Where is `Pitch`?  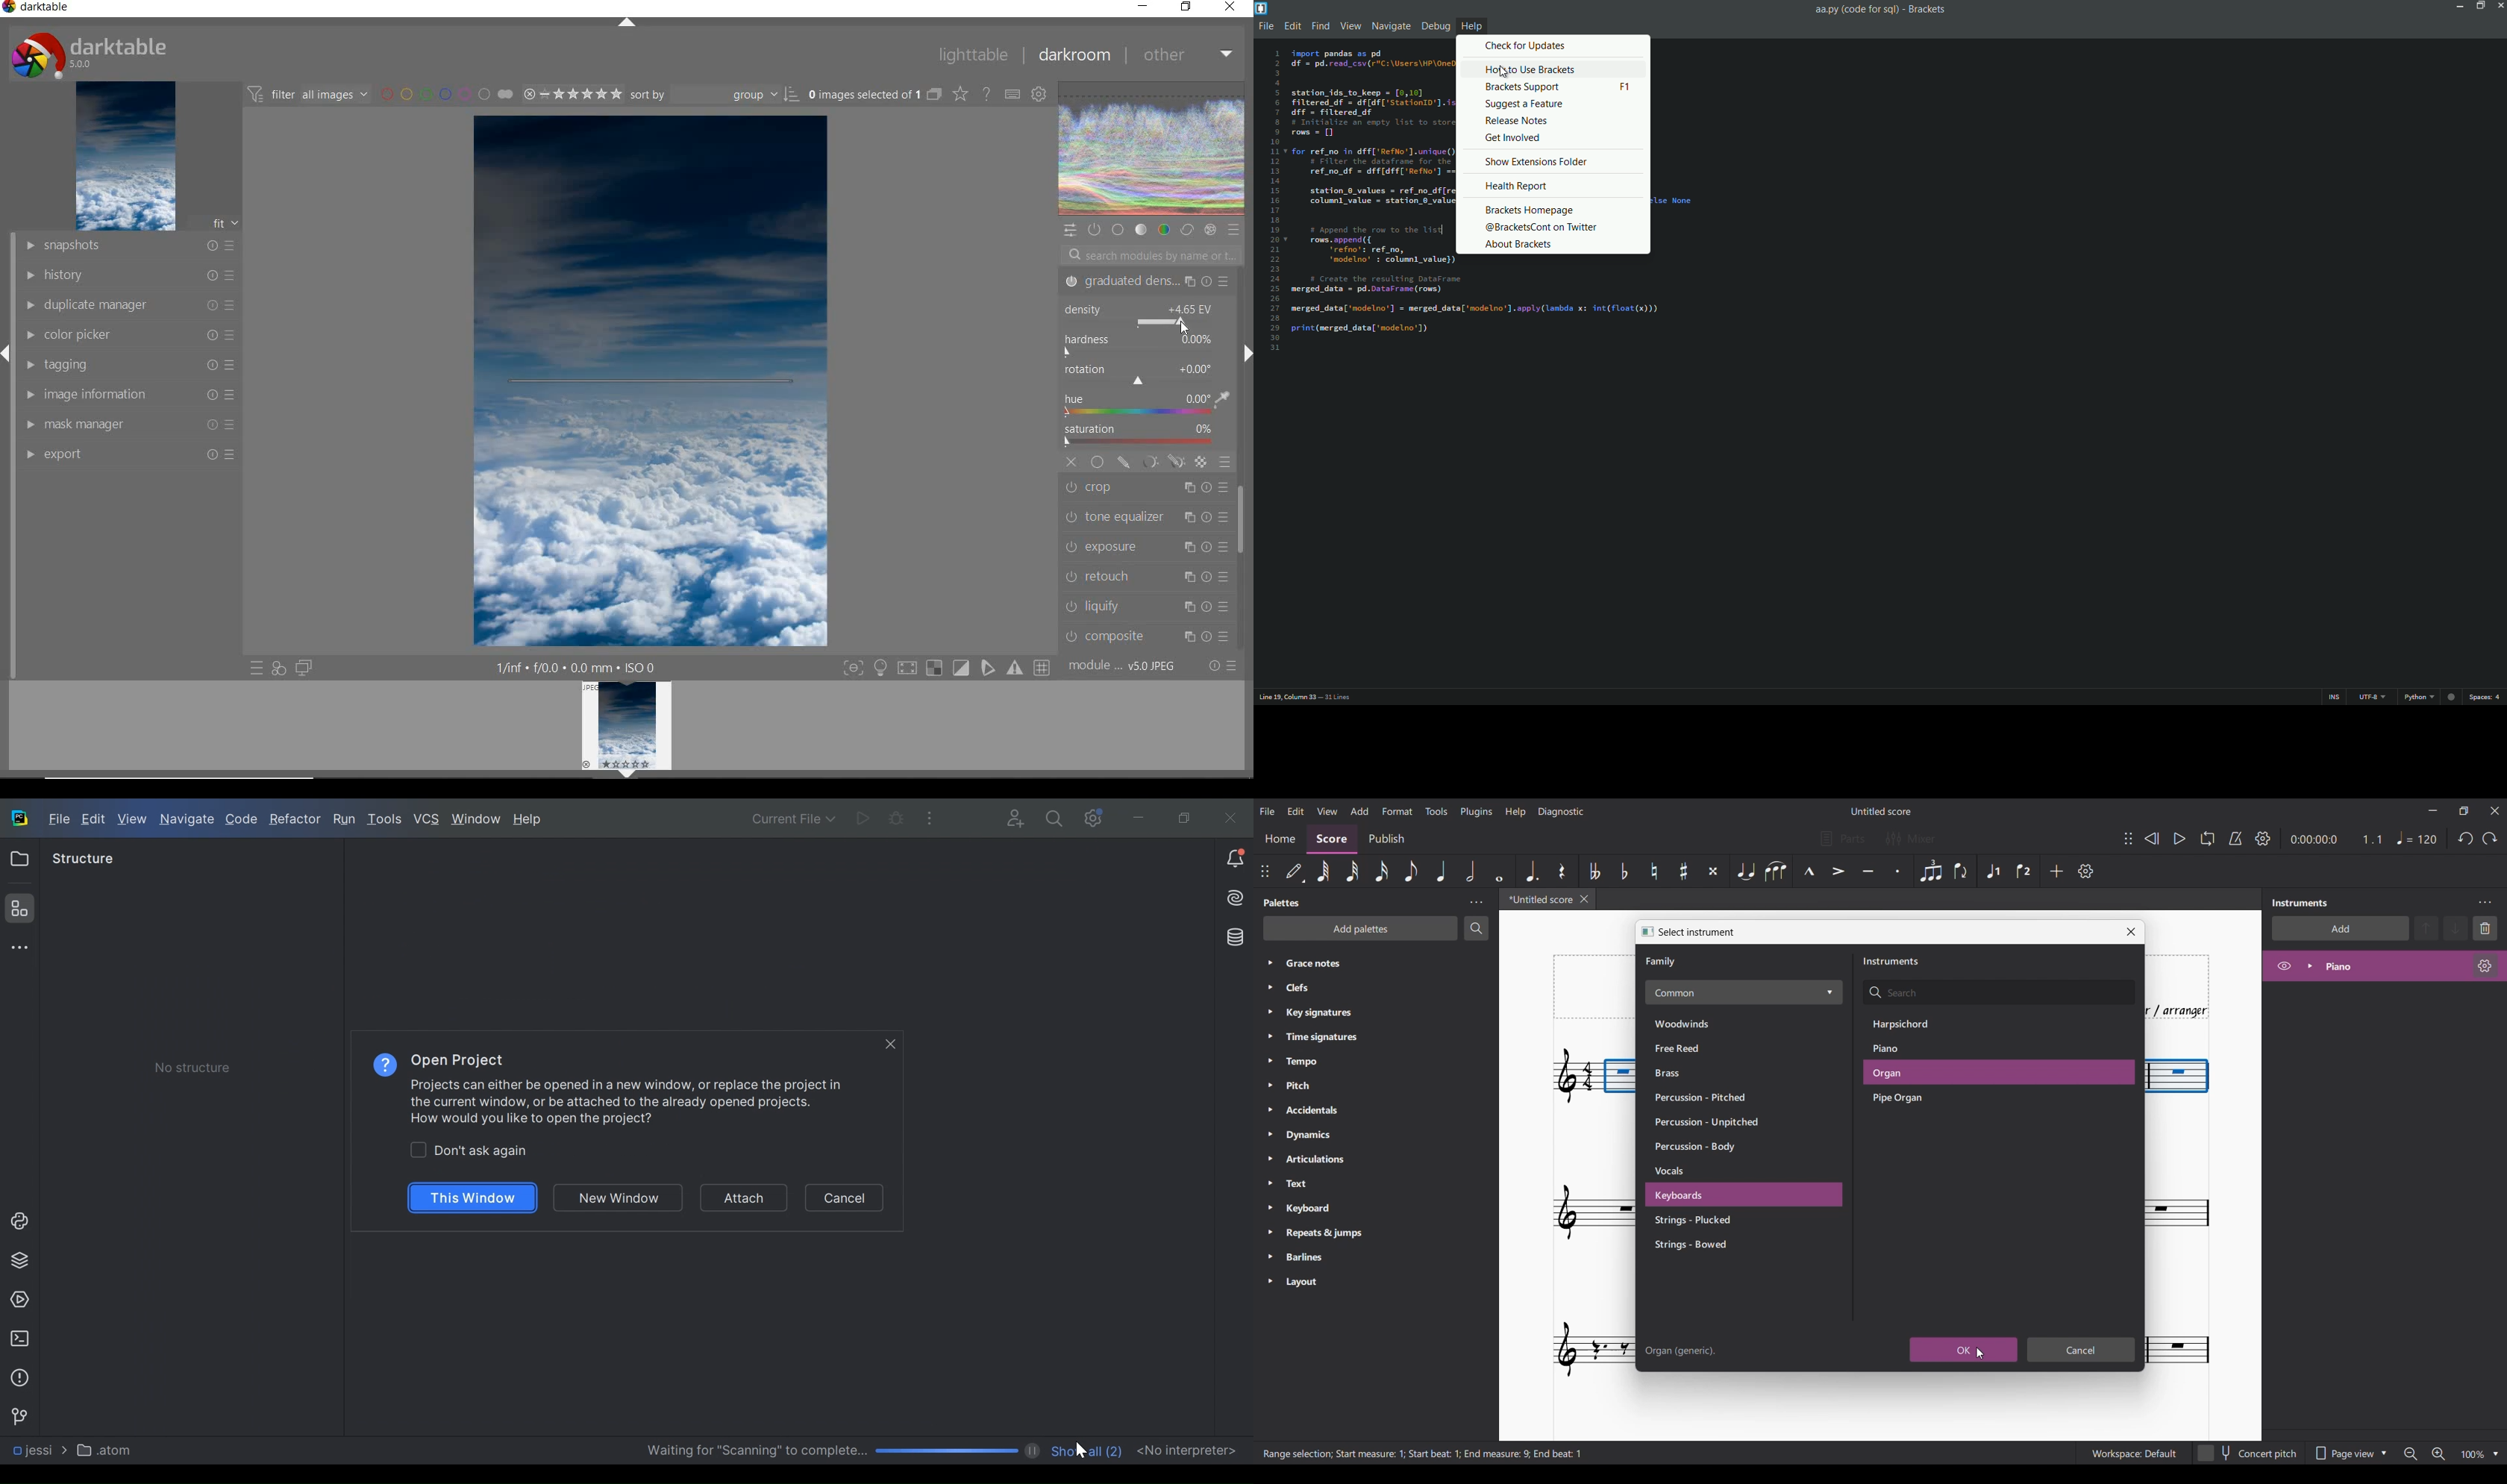
Pitch is located at coordinates (1328, 1084).